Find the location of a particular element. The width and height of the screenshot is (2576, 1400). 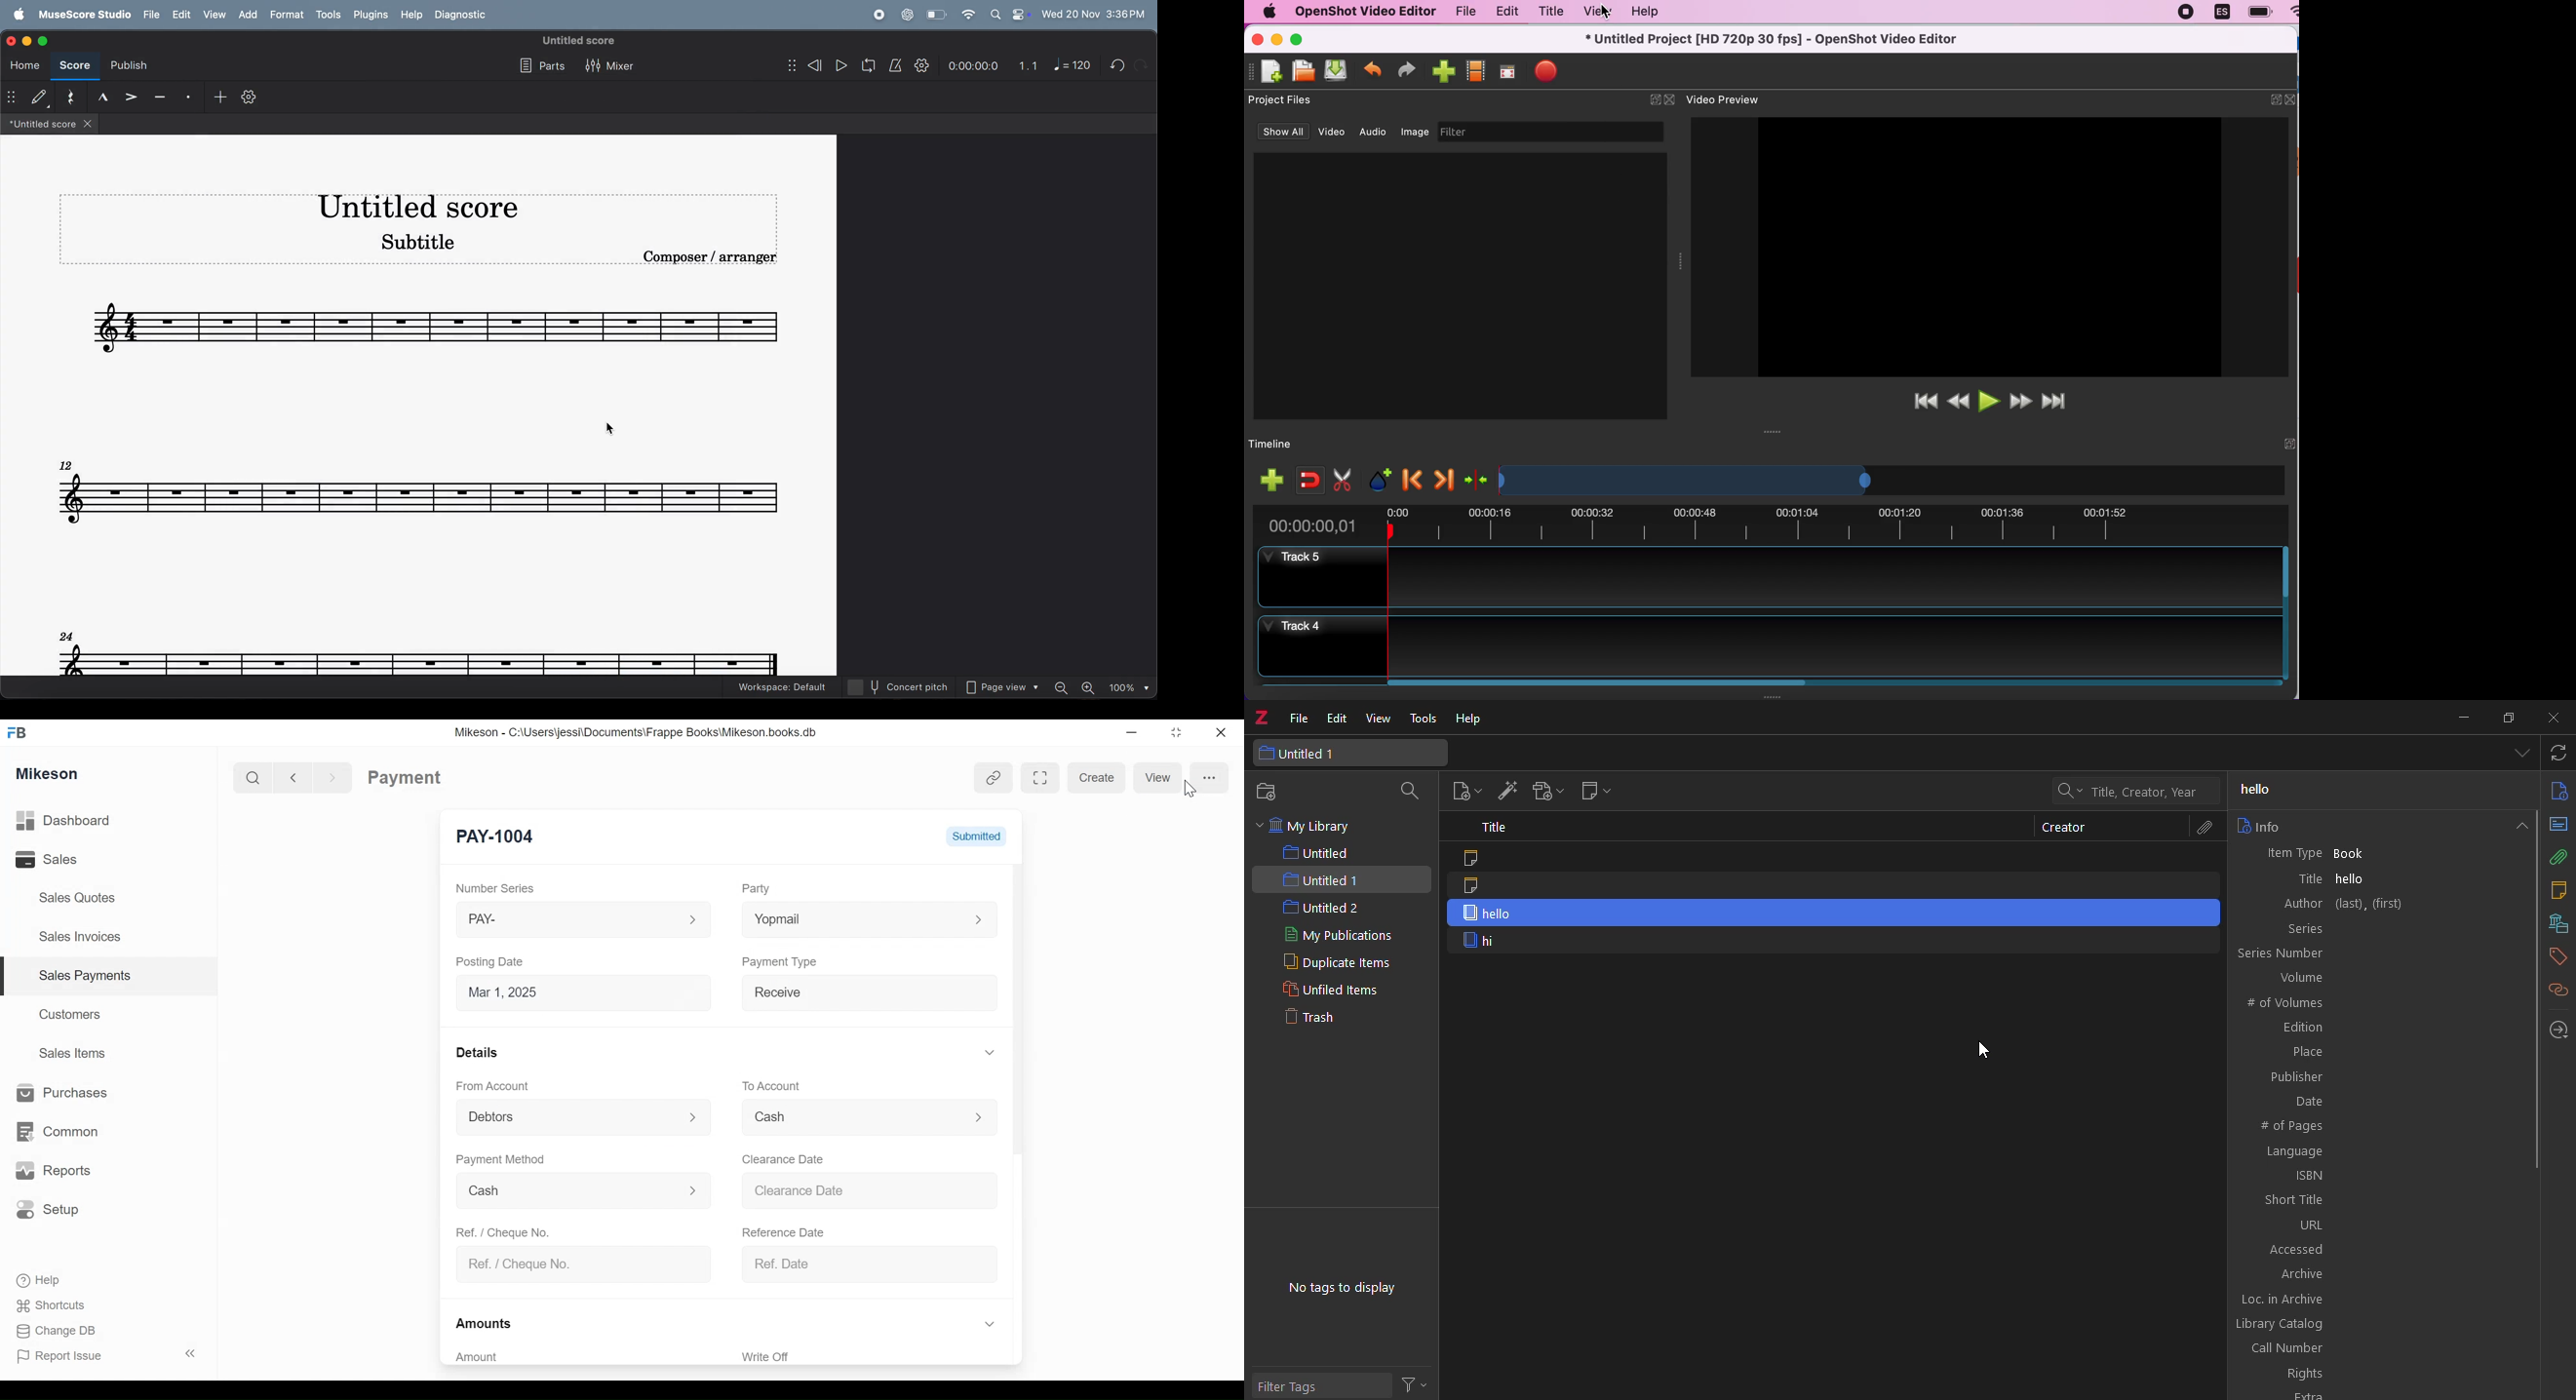

title: hello is located at coordinates (2378, 878).